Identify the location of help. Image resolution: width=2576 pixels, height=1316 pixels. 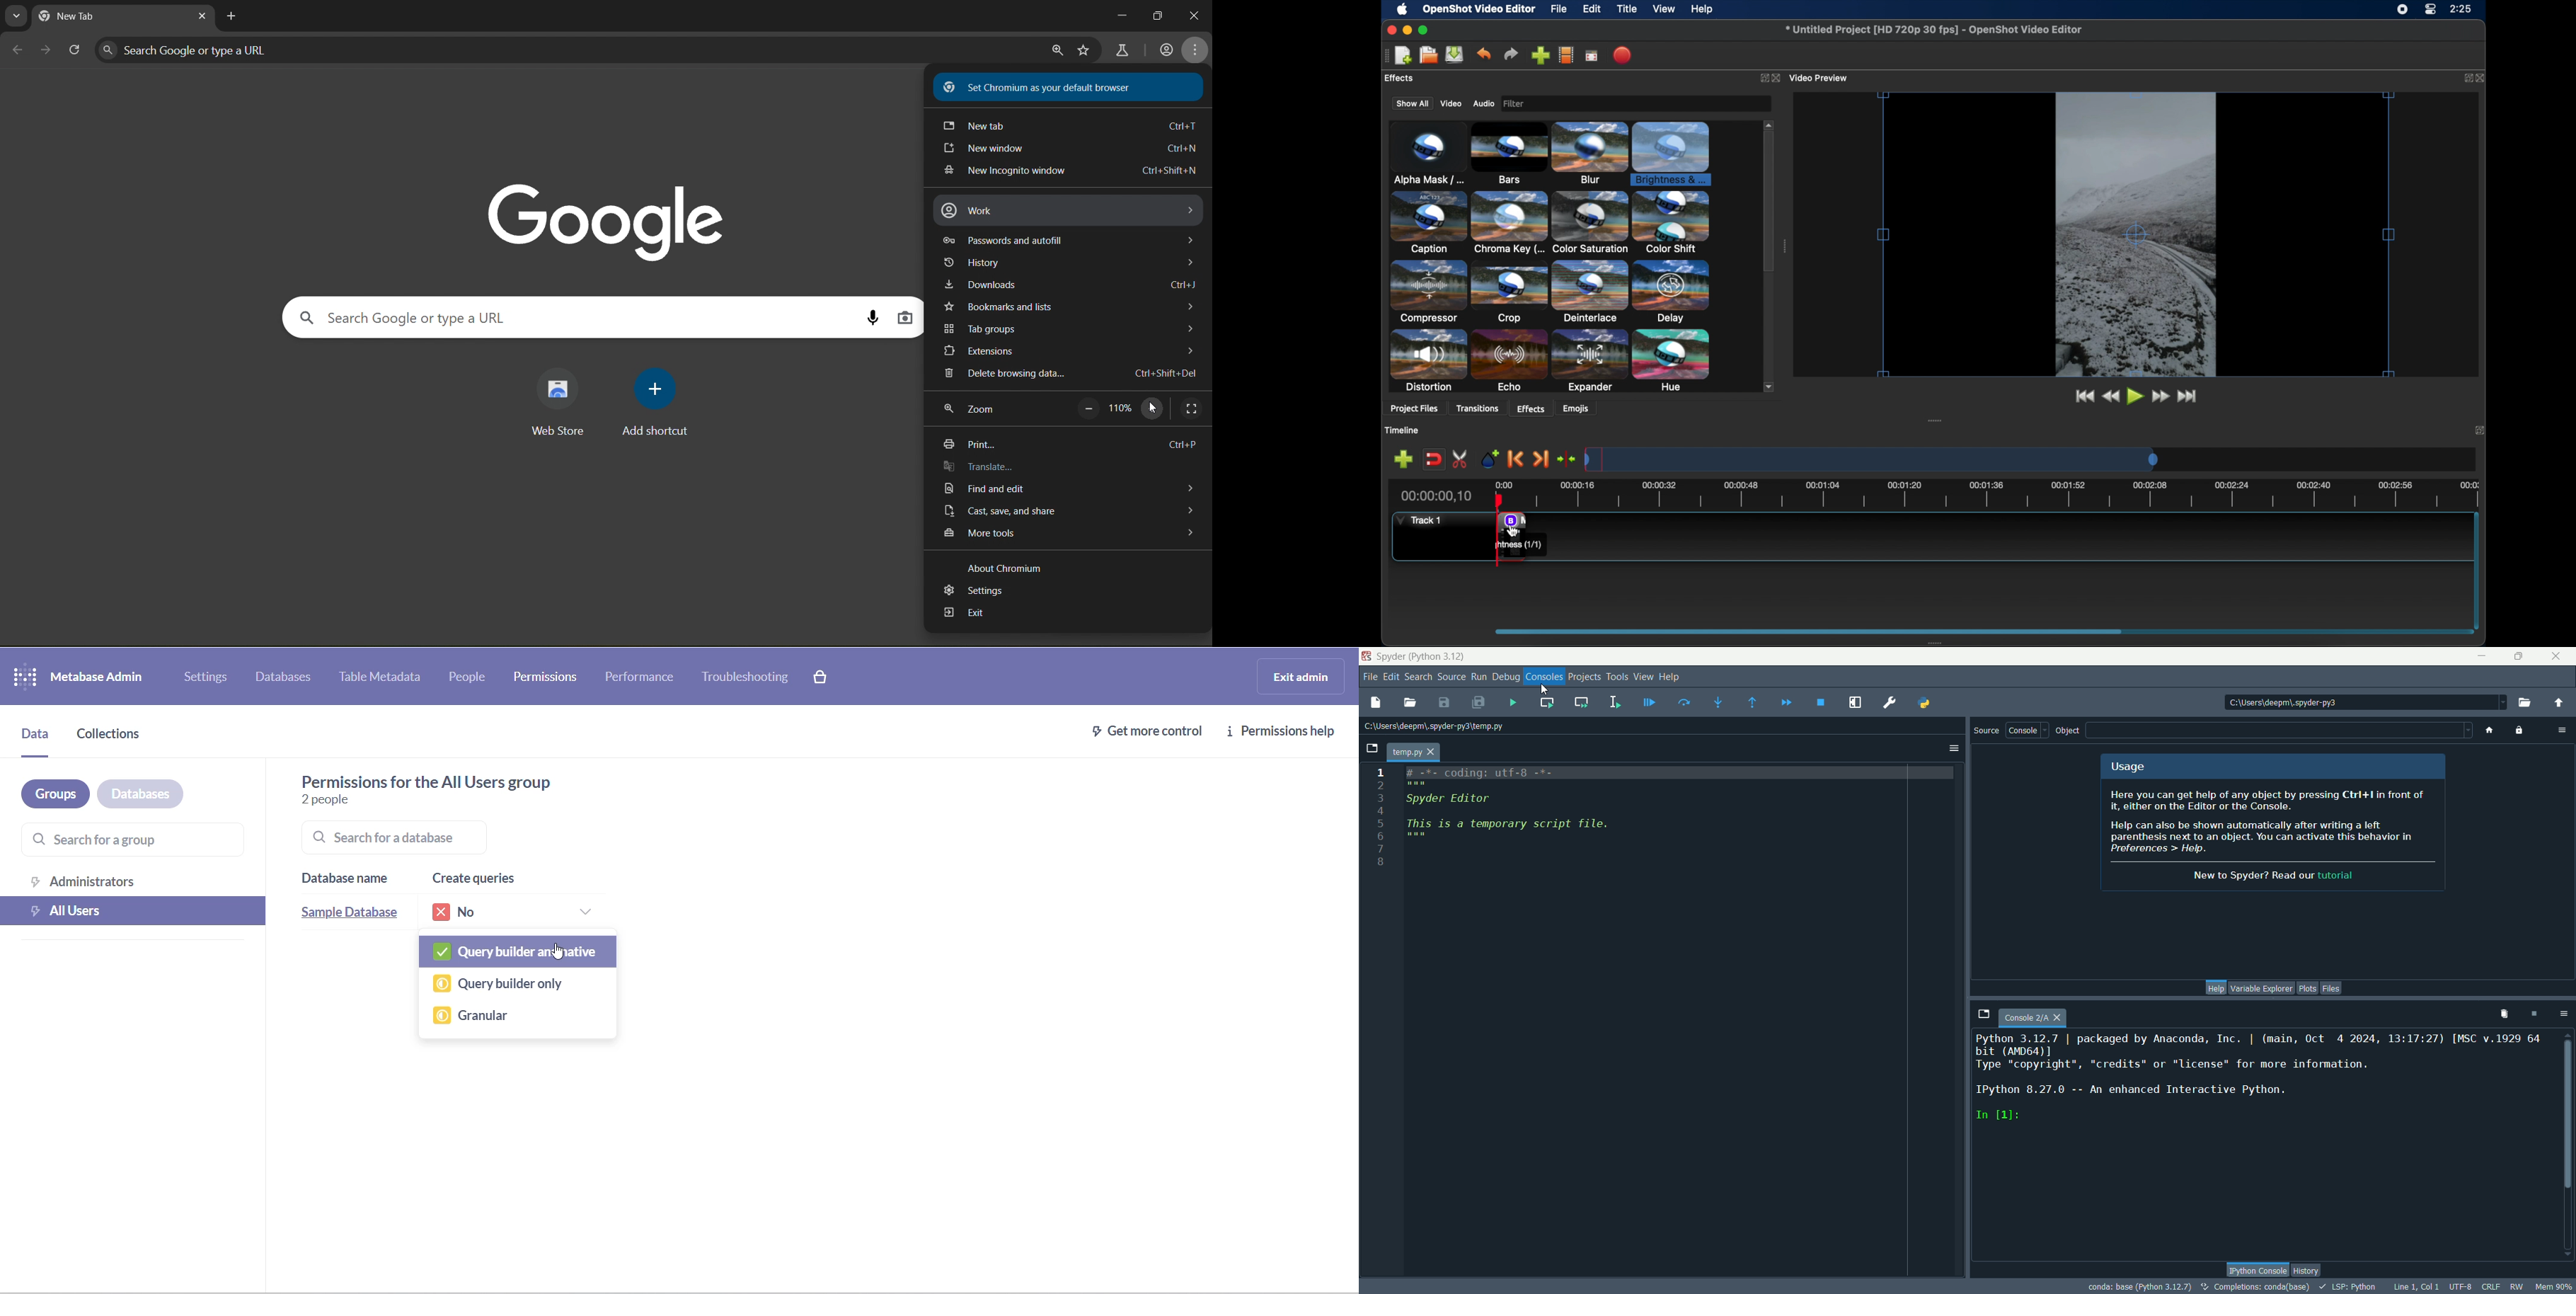
(1672, 677).